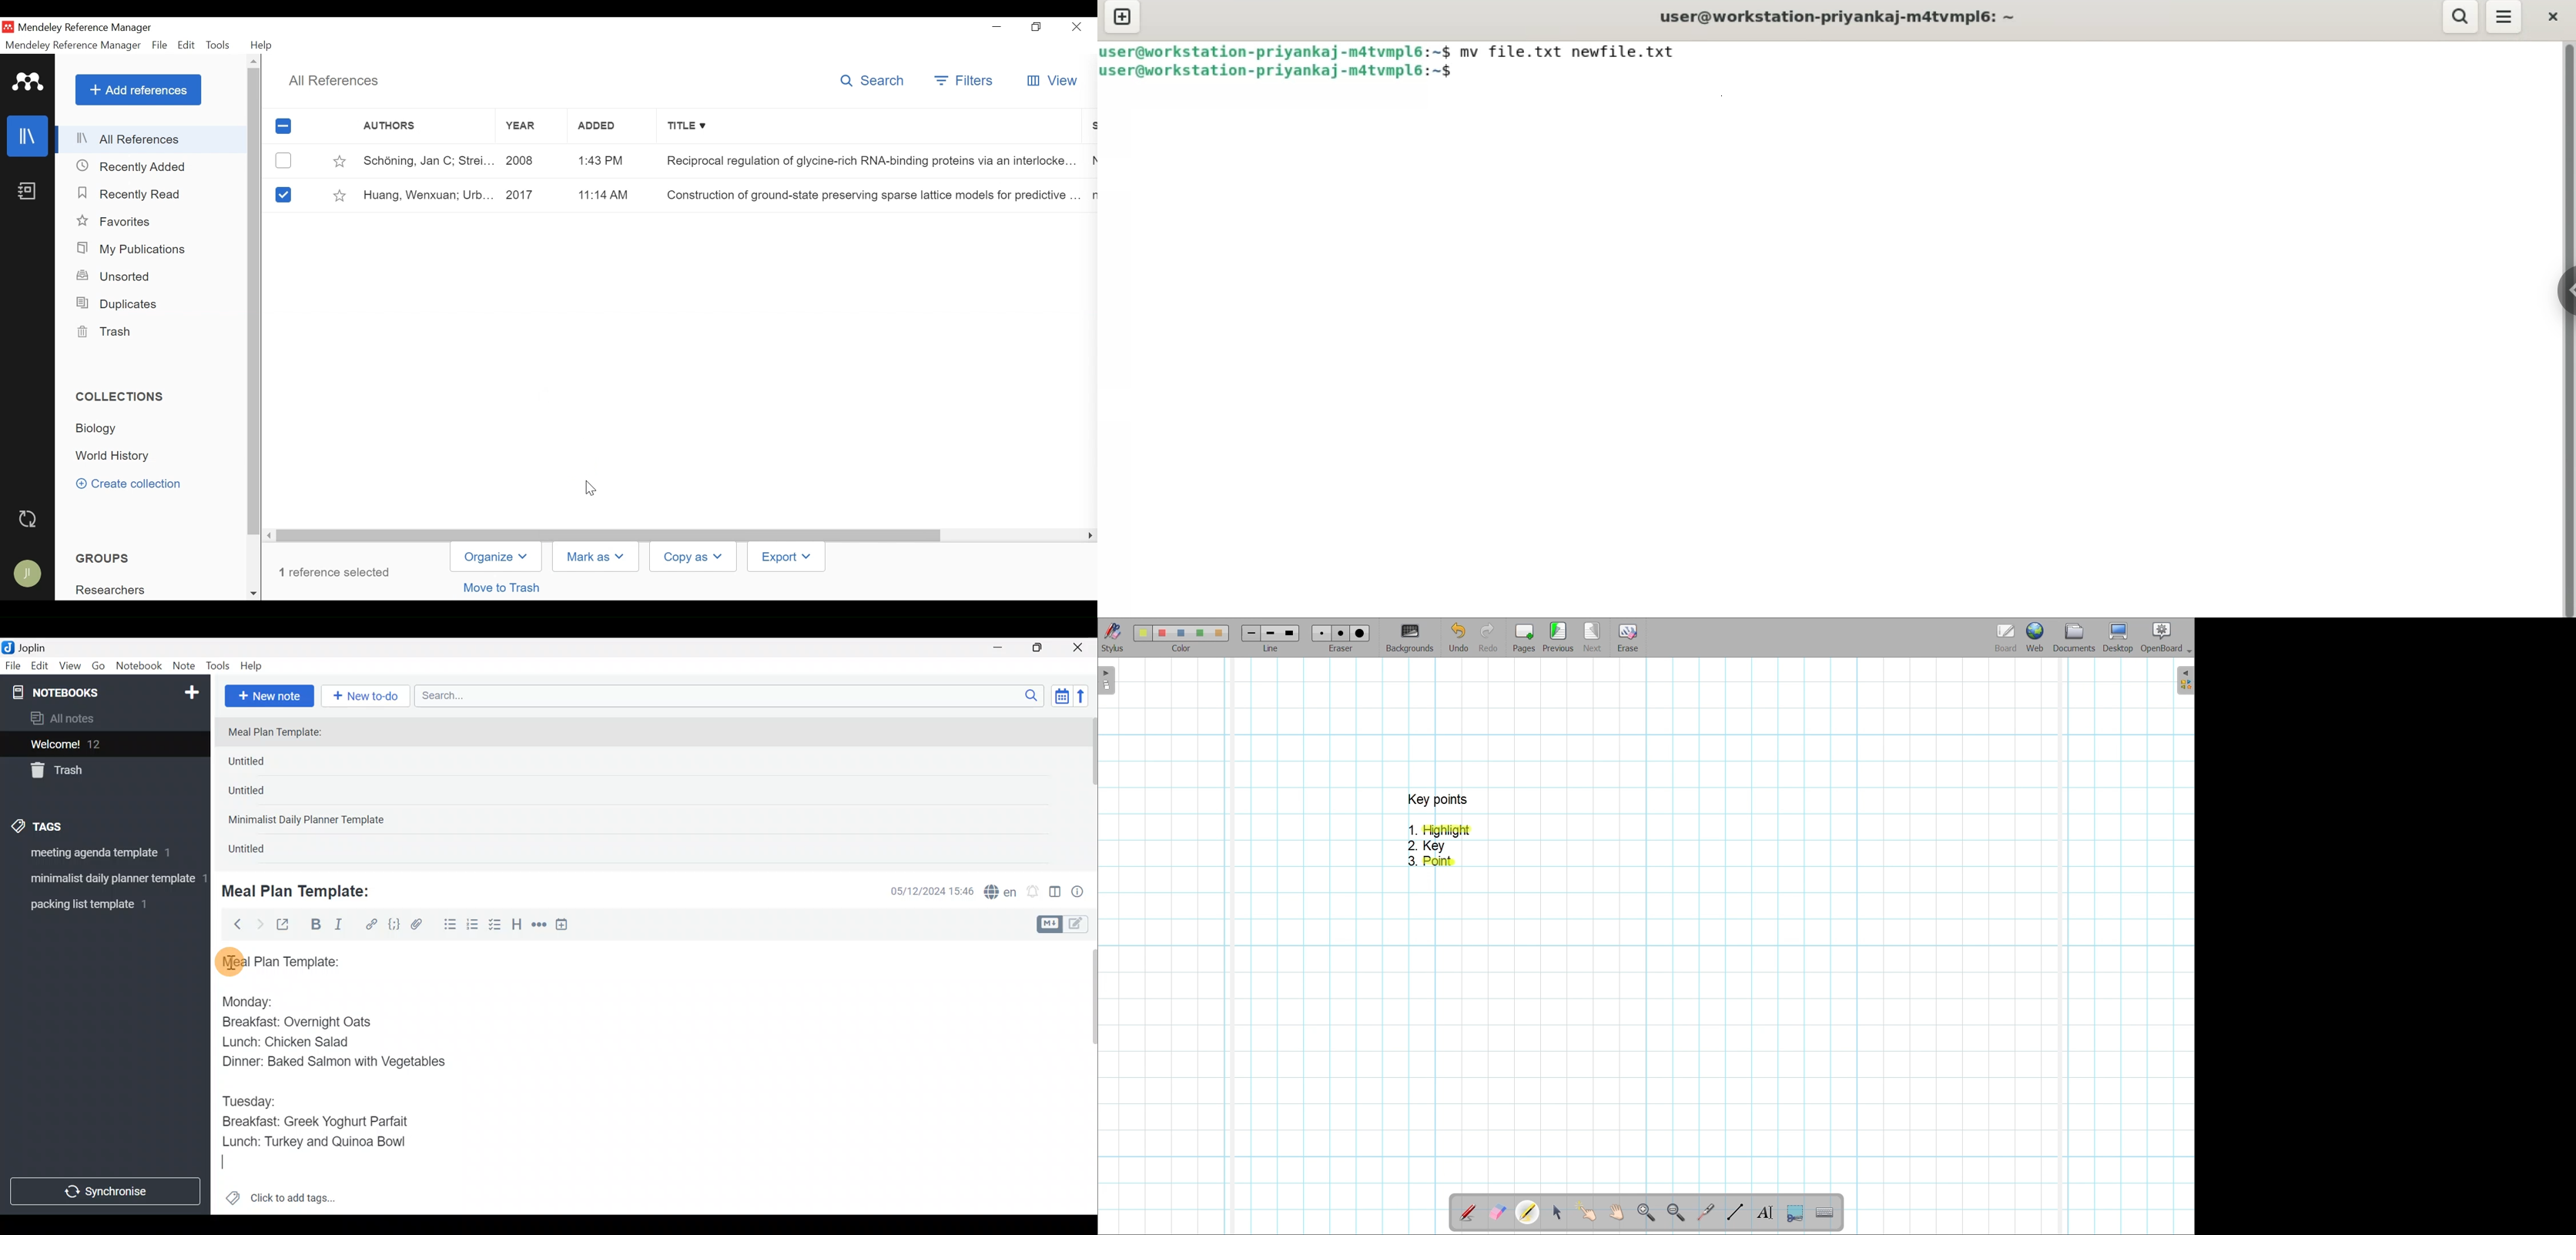 Image resolution: width=2576 pixels, height=1260 pixels. Describe the element at coordinates (520, 128) in the screenshot. I see `Year` at that location.